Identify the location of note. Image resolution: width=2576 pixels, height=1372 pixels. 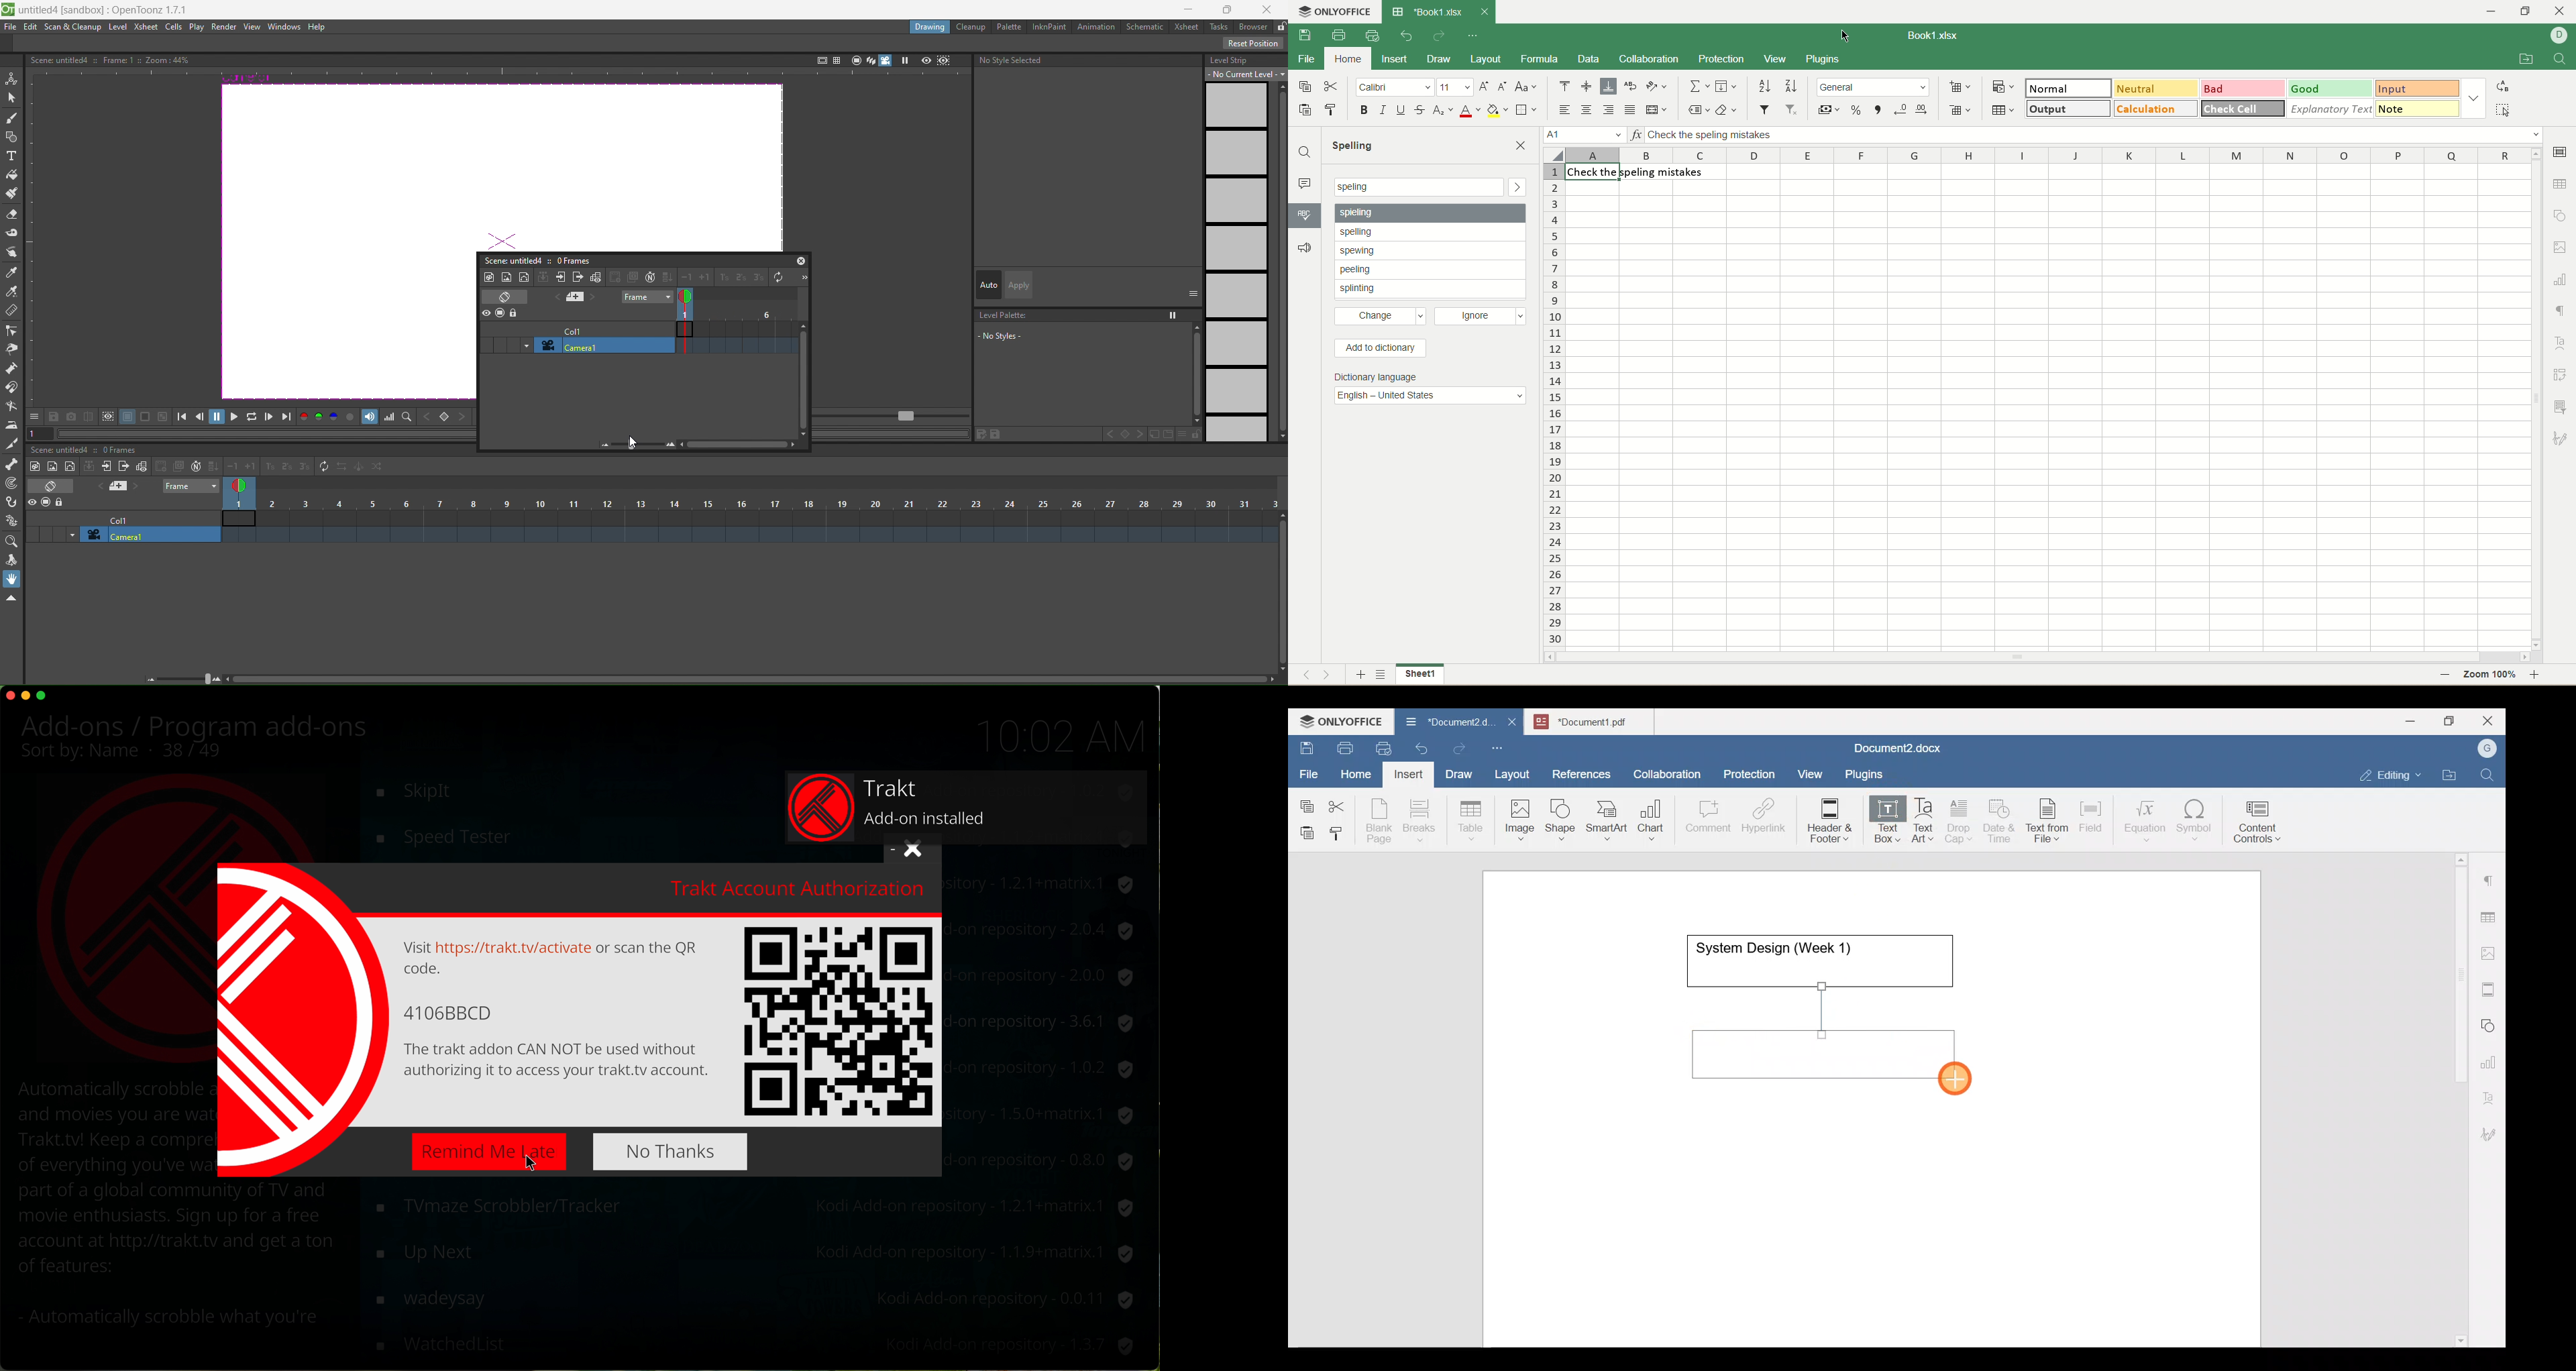
(2417, 109).